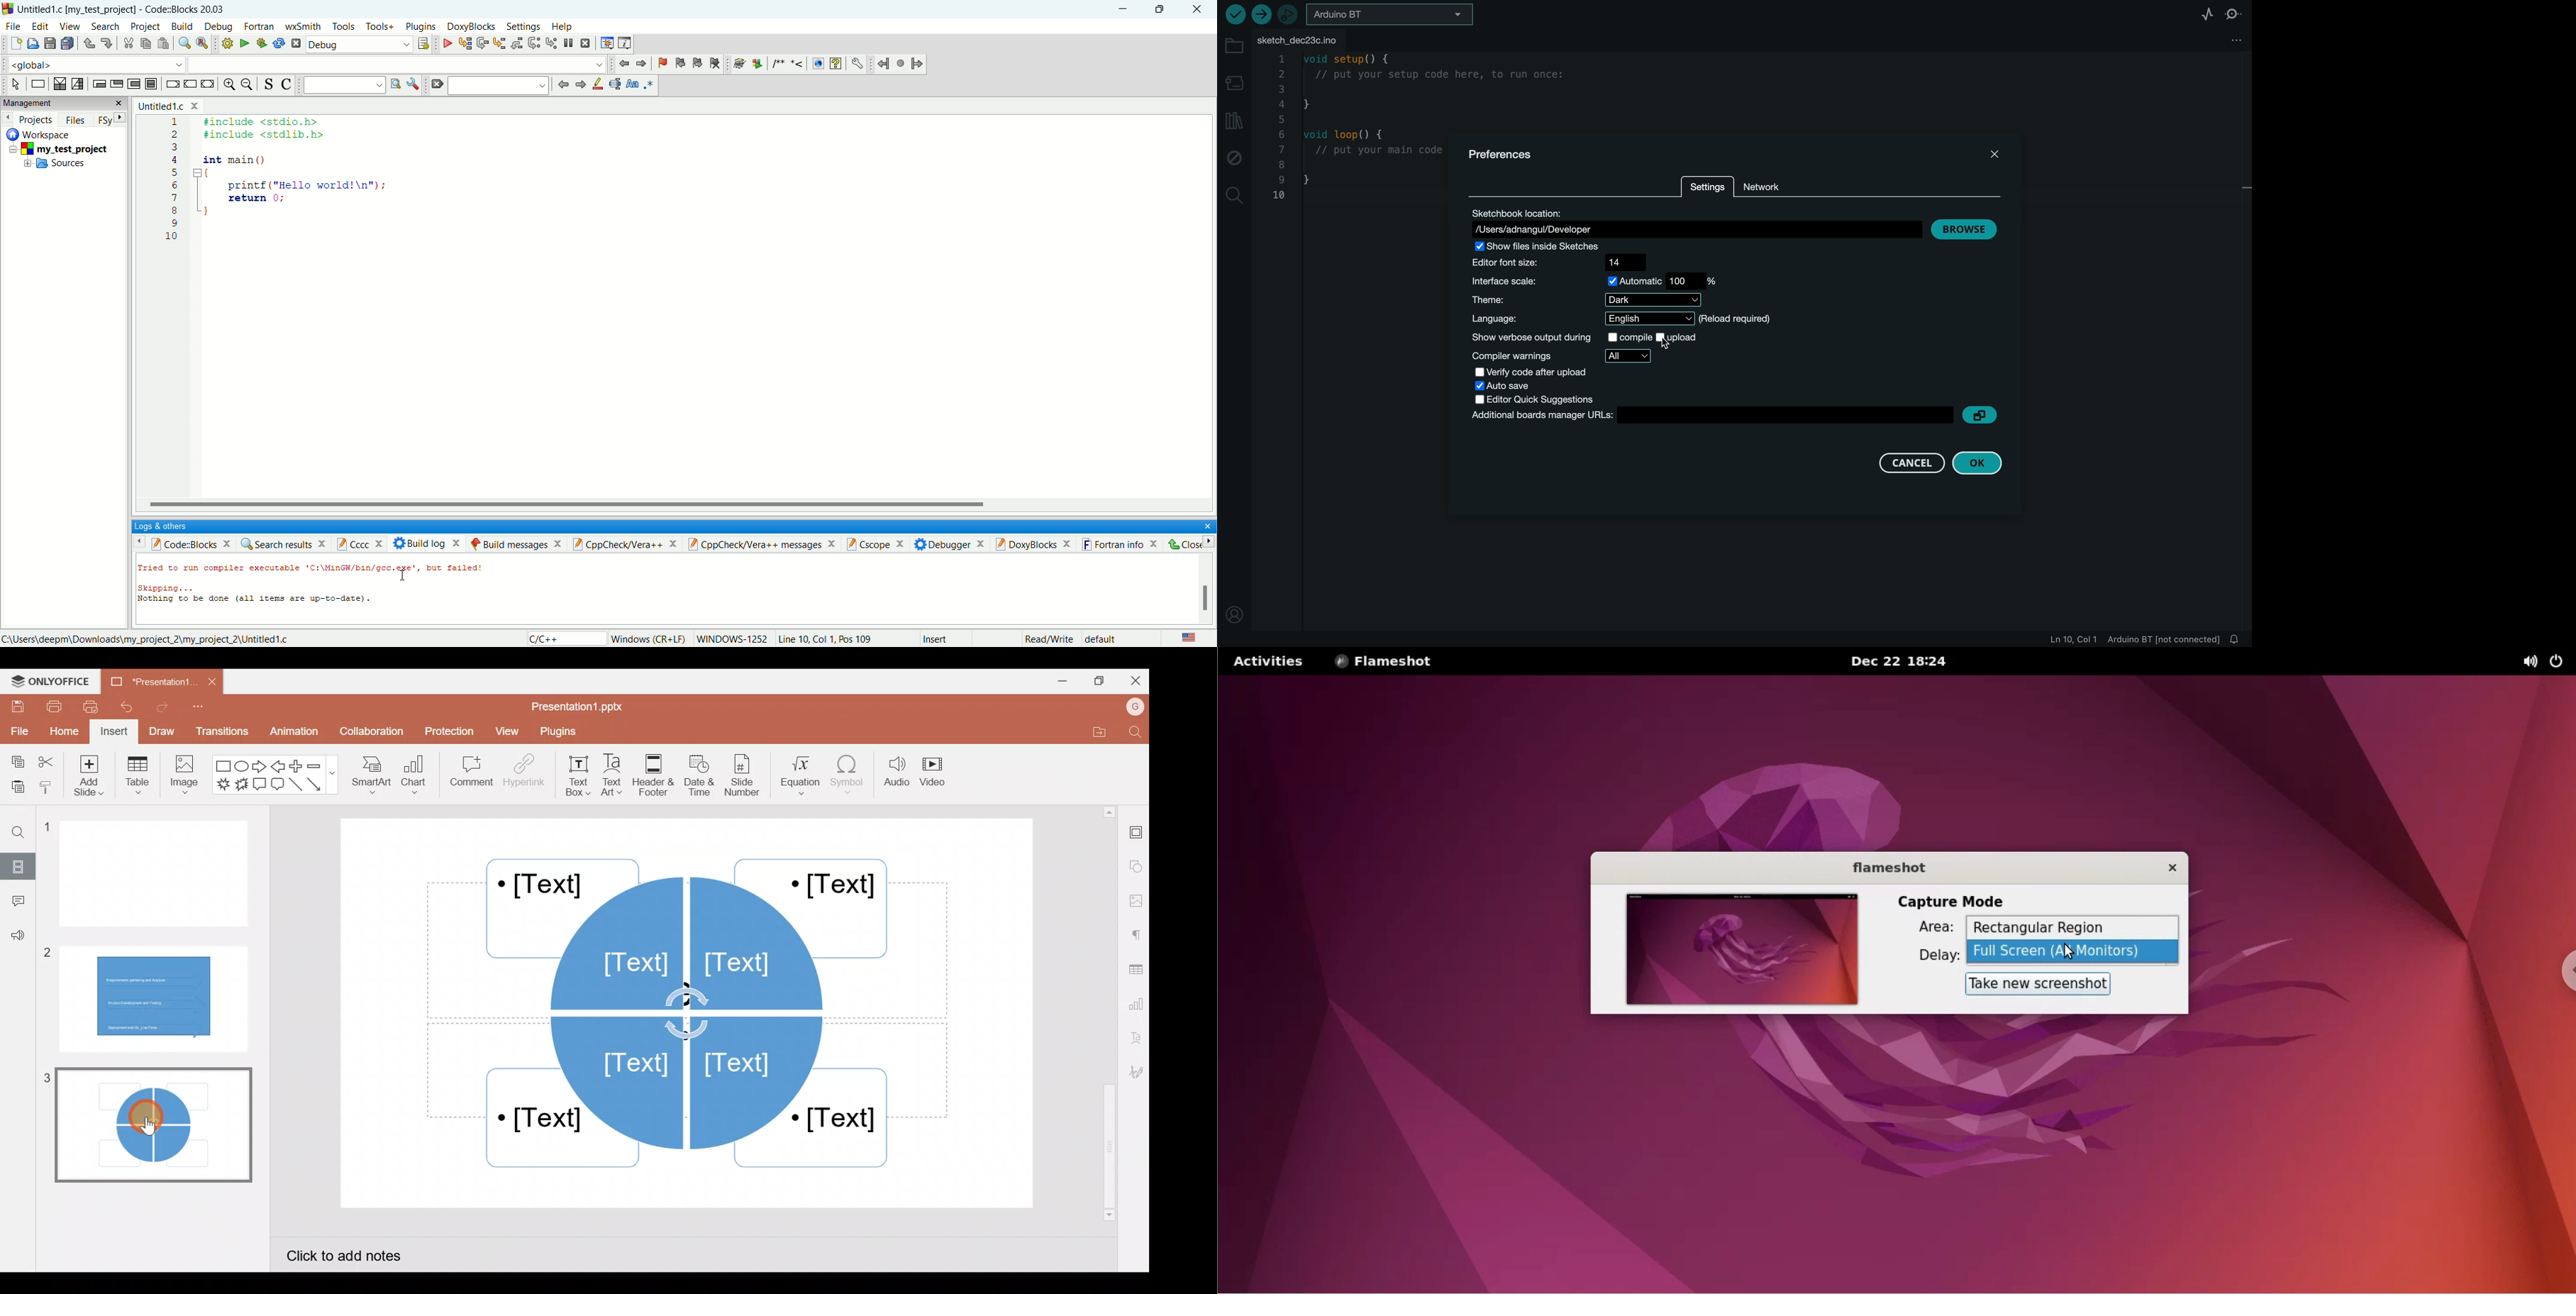 The image size is (2576, 1316). I want to click on notification, so click(2238, 639).